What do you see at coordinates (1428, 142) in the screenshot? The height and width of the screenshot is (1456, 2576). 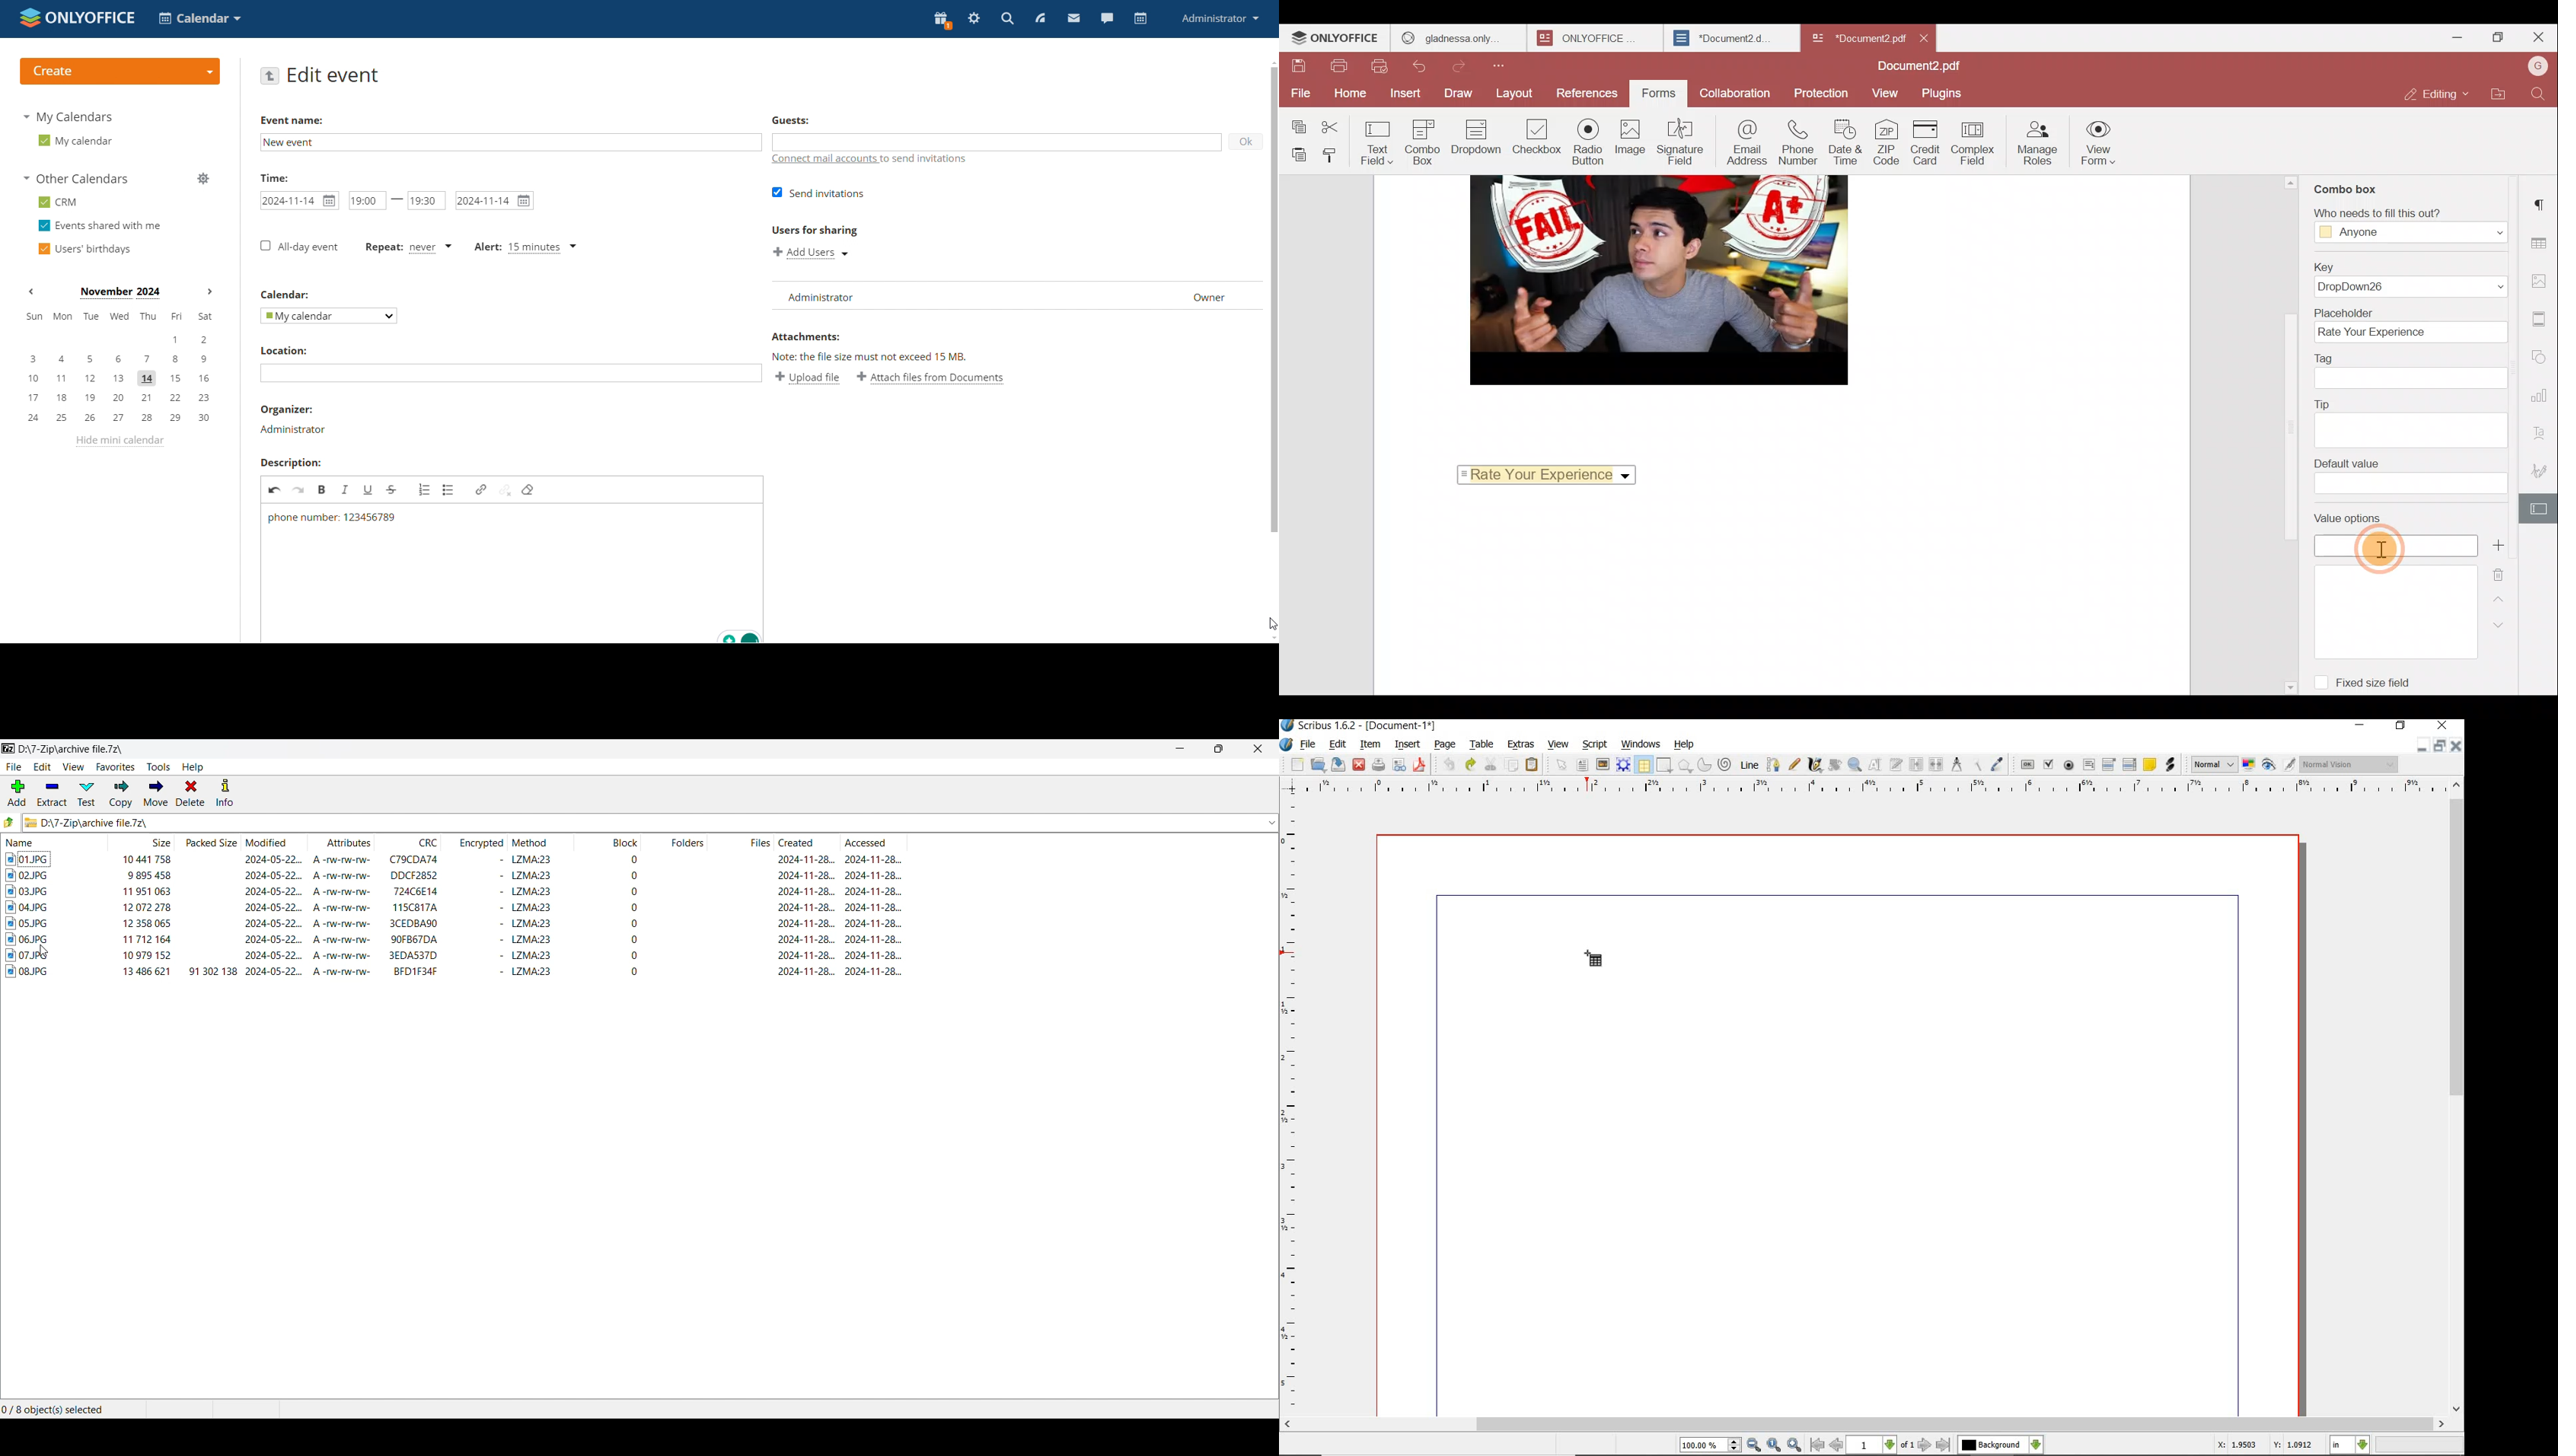 I see `Combo box` at bounding box center [1428, 142].